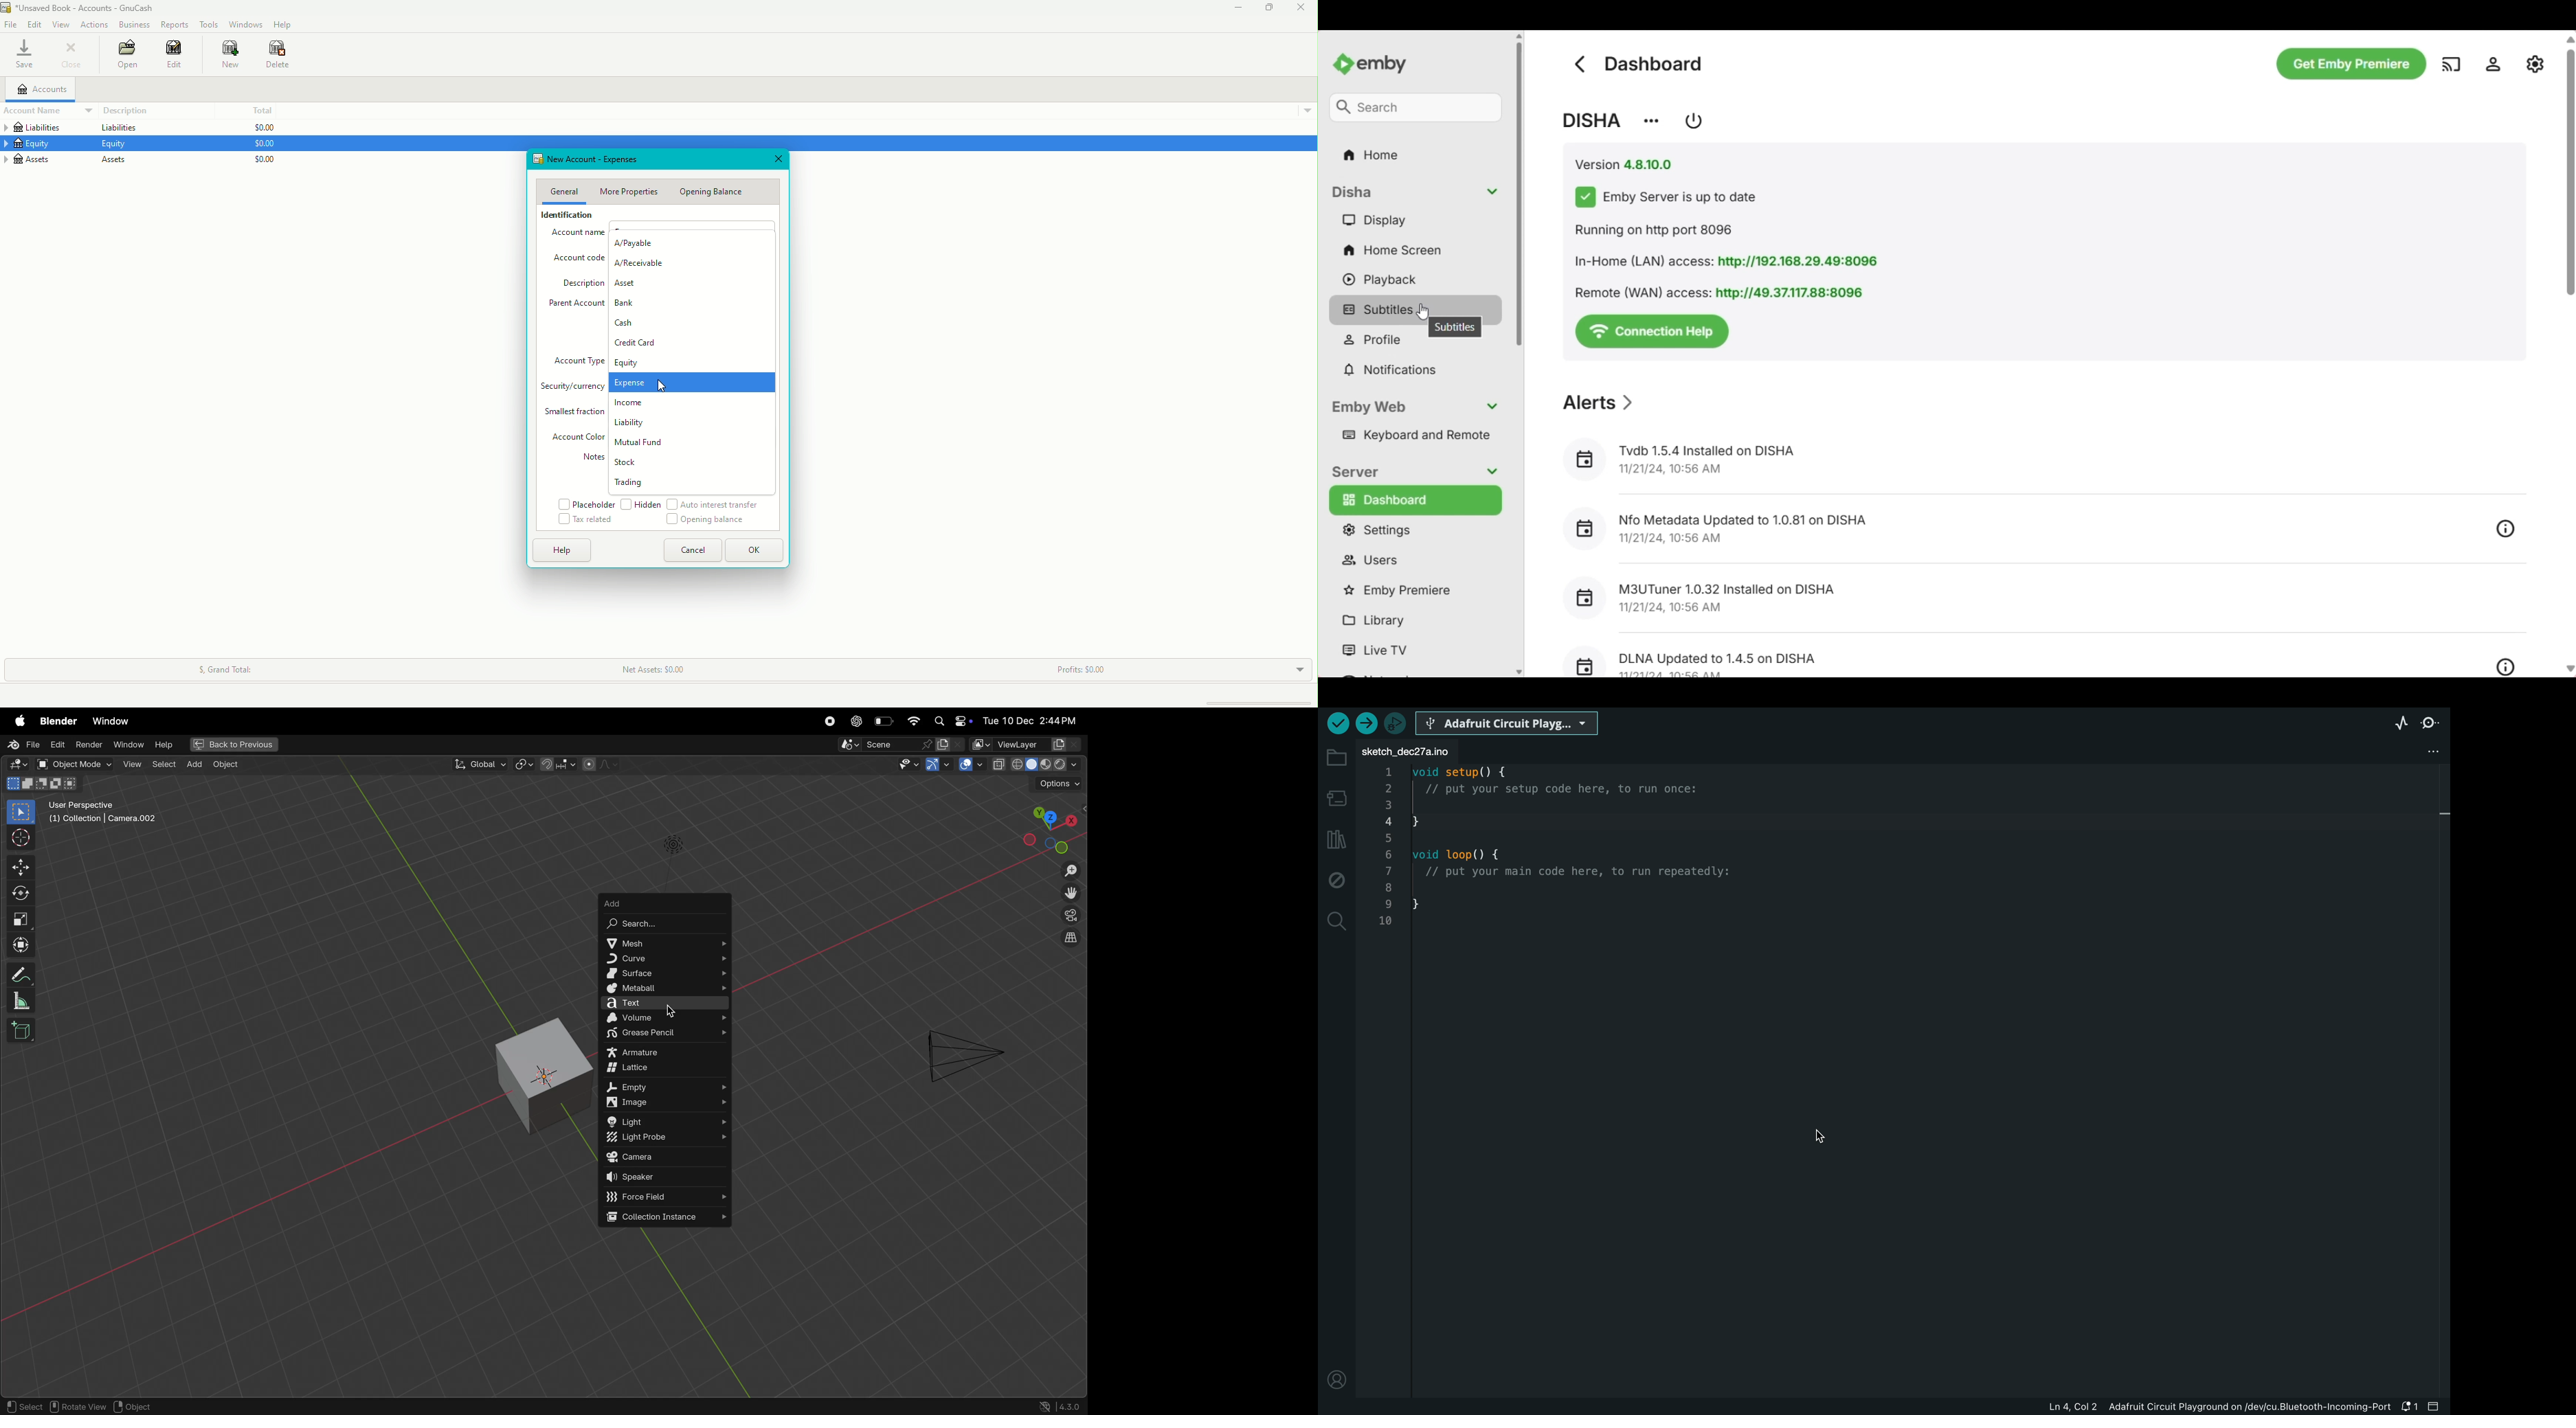 The image size is (2576, 1428). Describe the element at coordinates (42, 89) in the screenshot. I see `Accounts` at that location.